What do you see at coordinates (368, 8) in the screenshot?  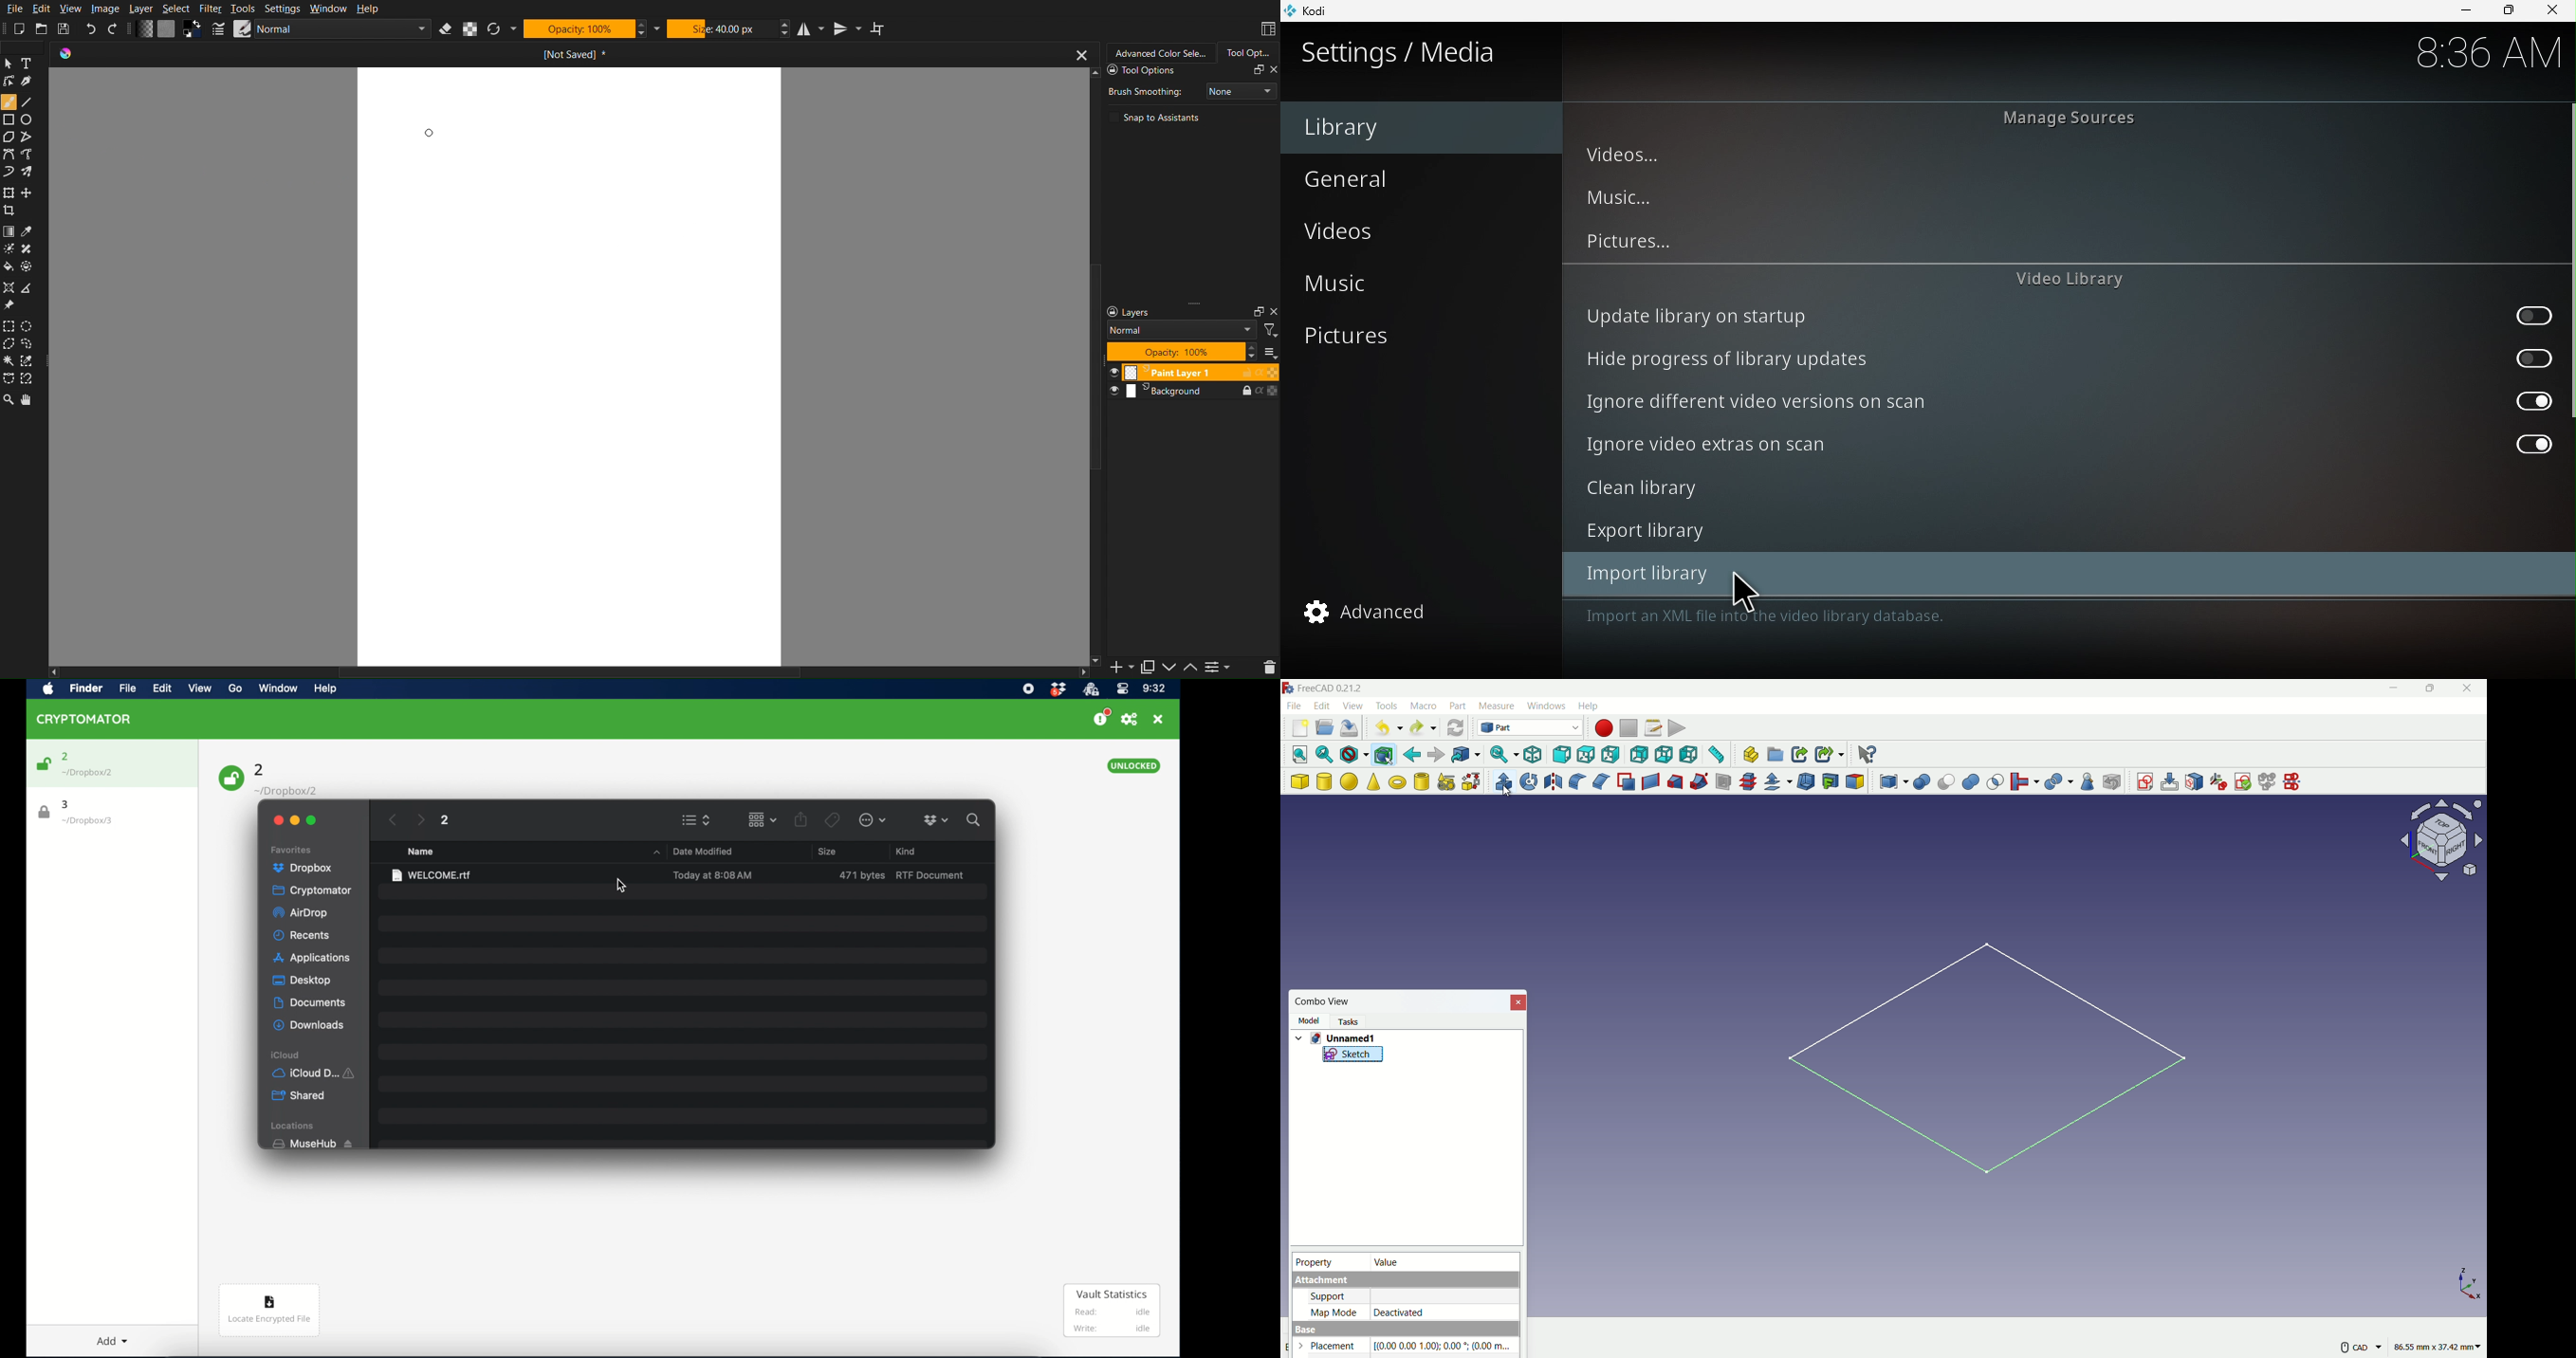 I see `Help` at bounding box center [368, 8].